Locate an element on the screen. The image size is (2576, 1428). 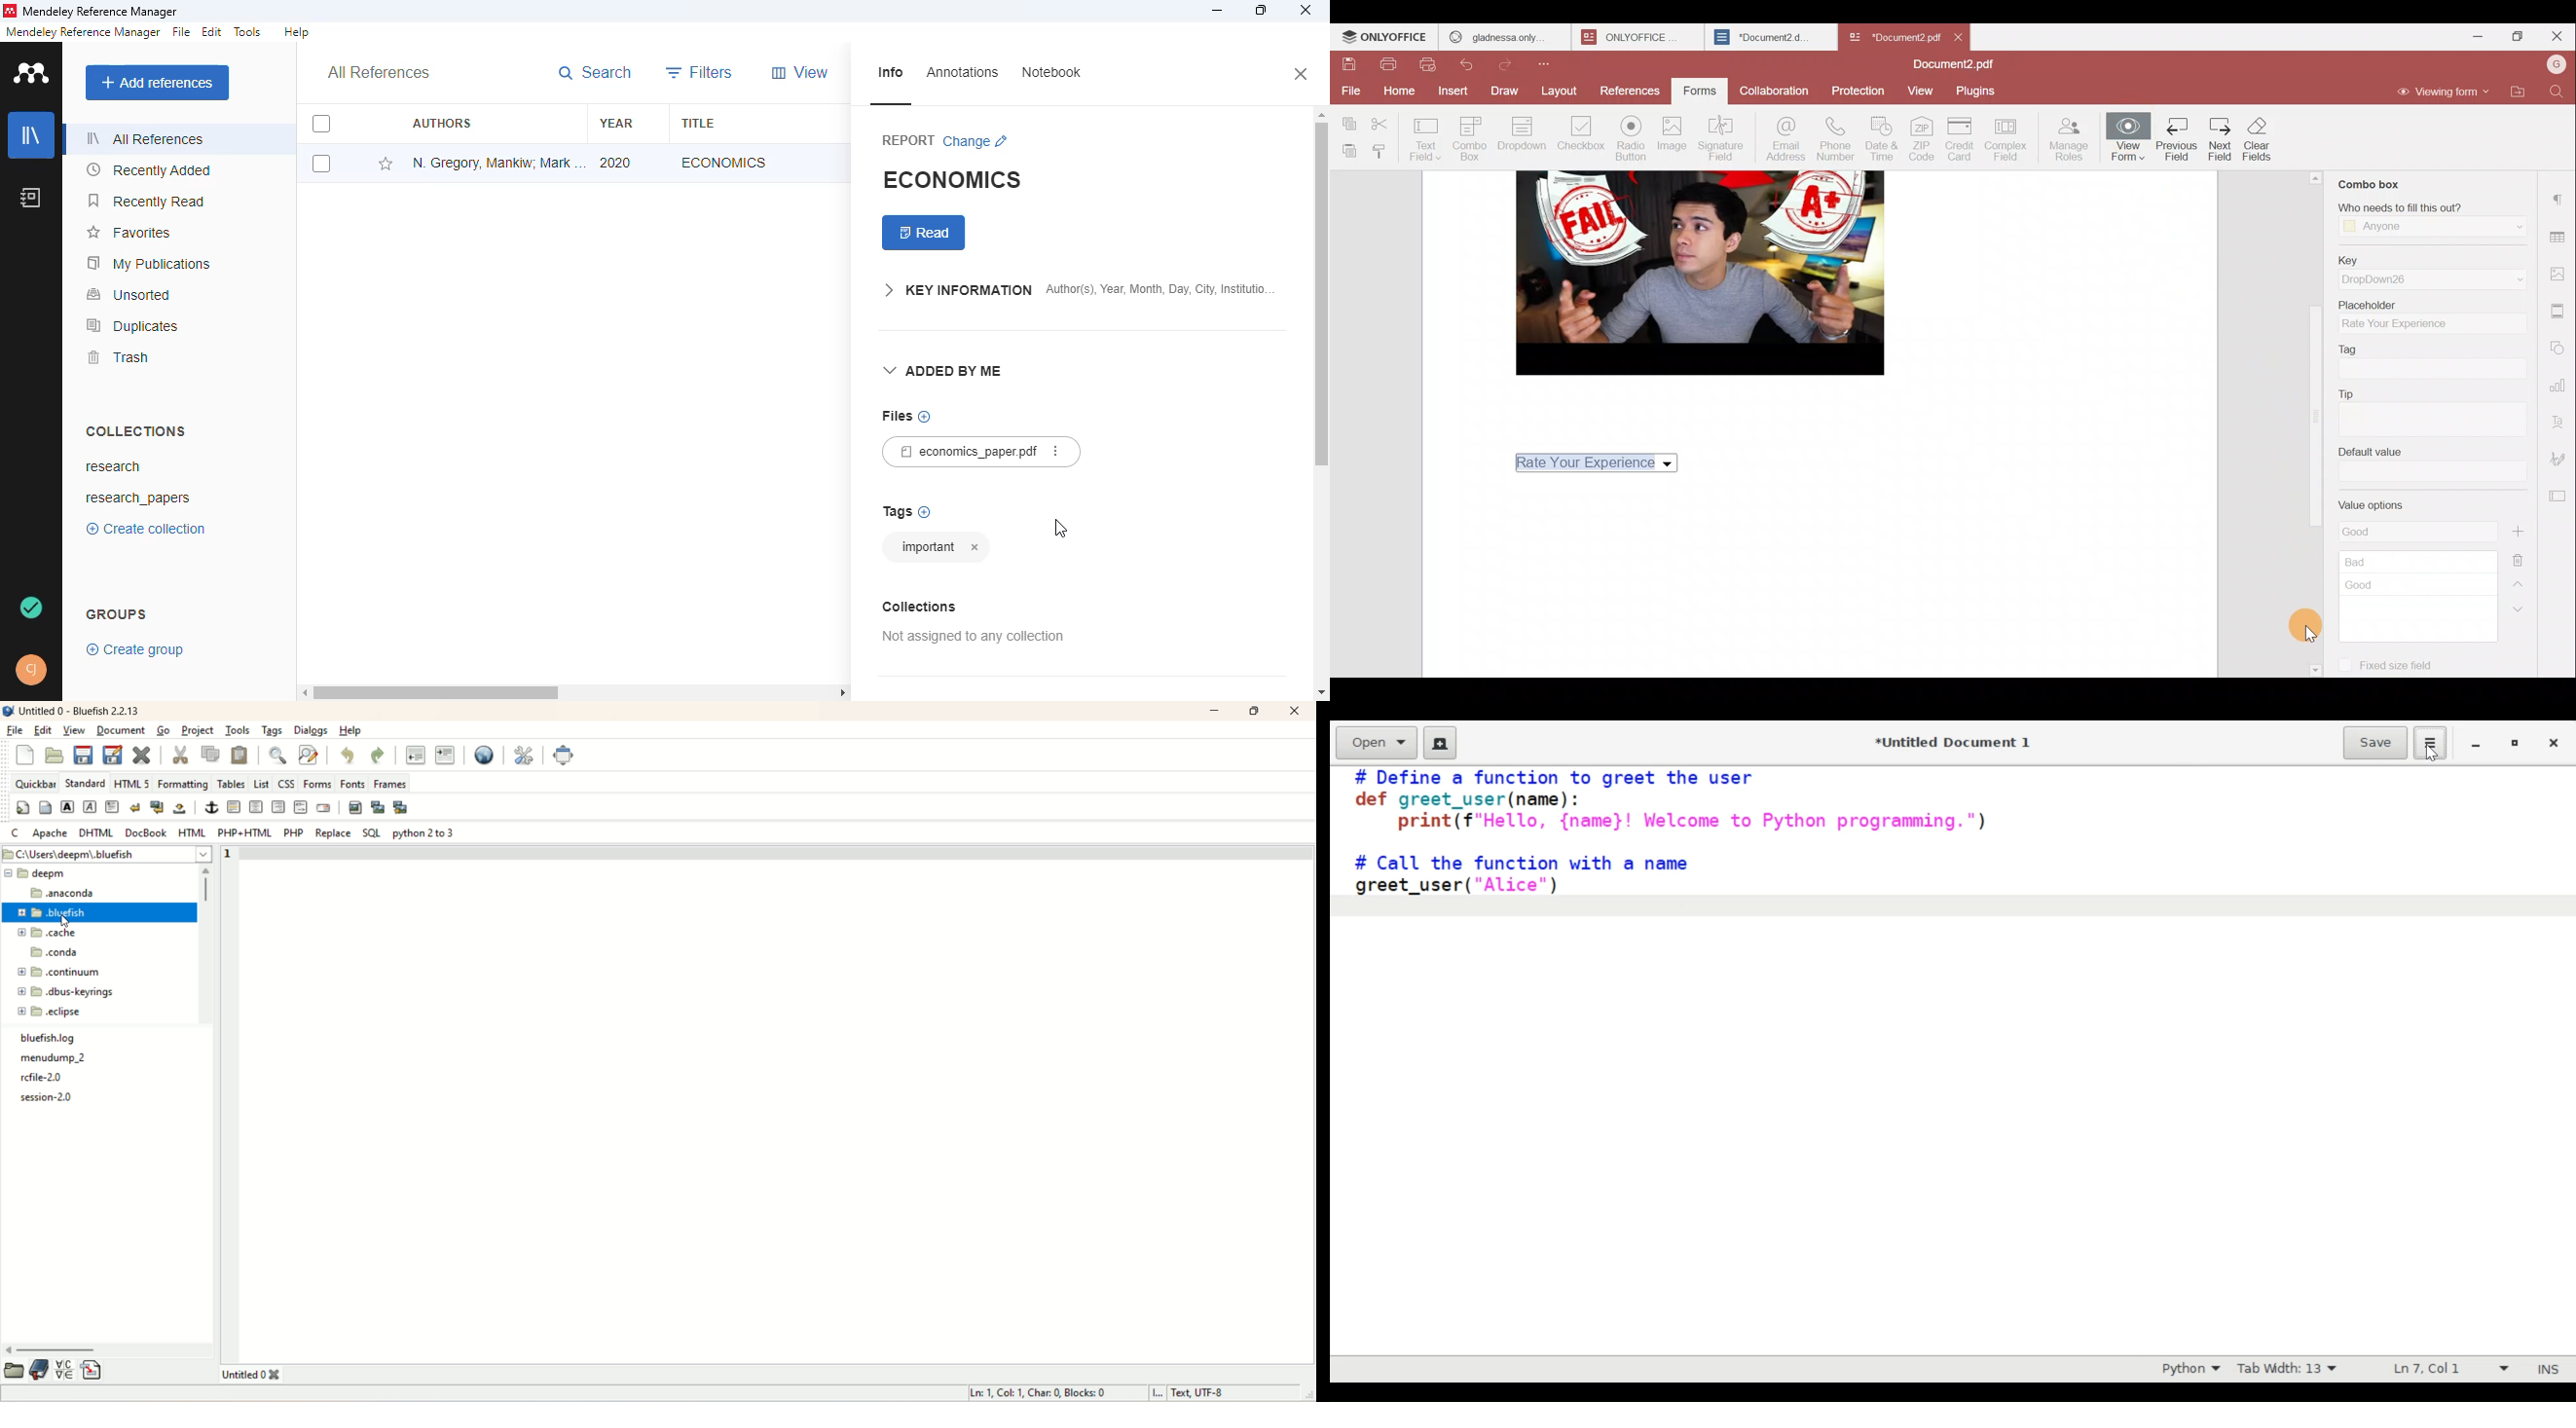
Dropdown is located at coordinates (1525, 134).